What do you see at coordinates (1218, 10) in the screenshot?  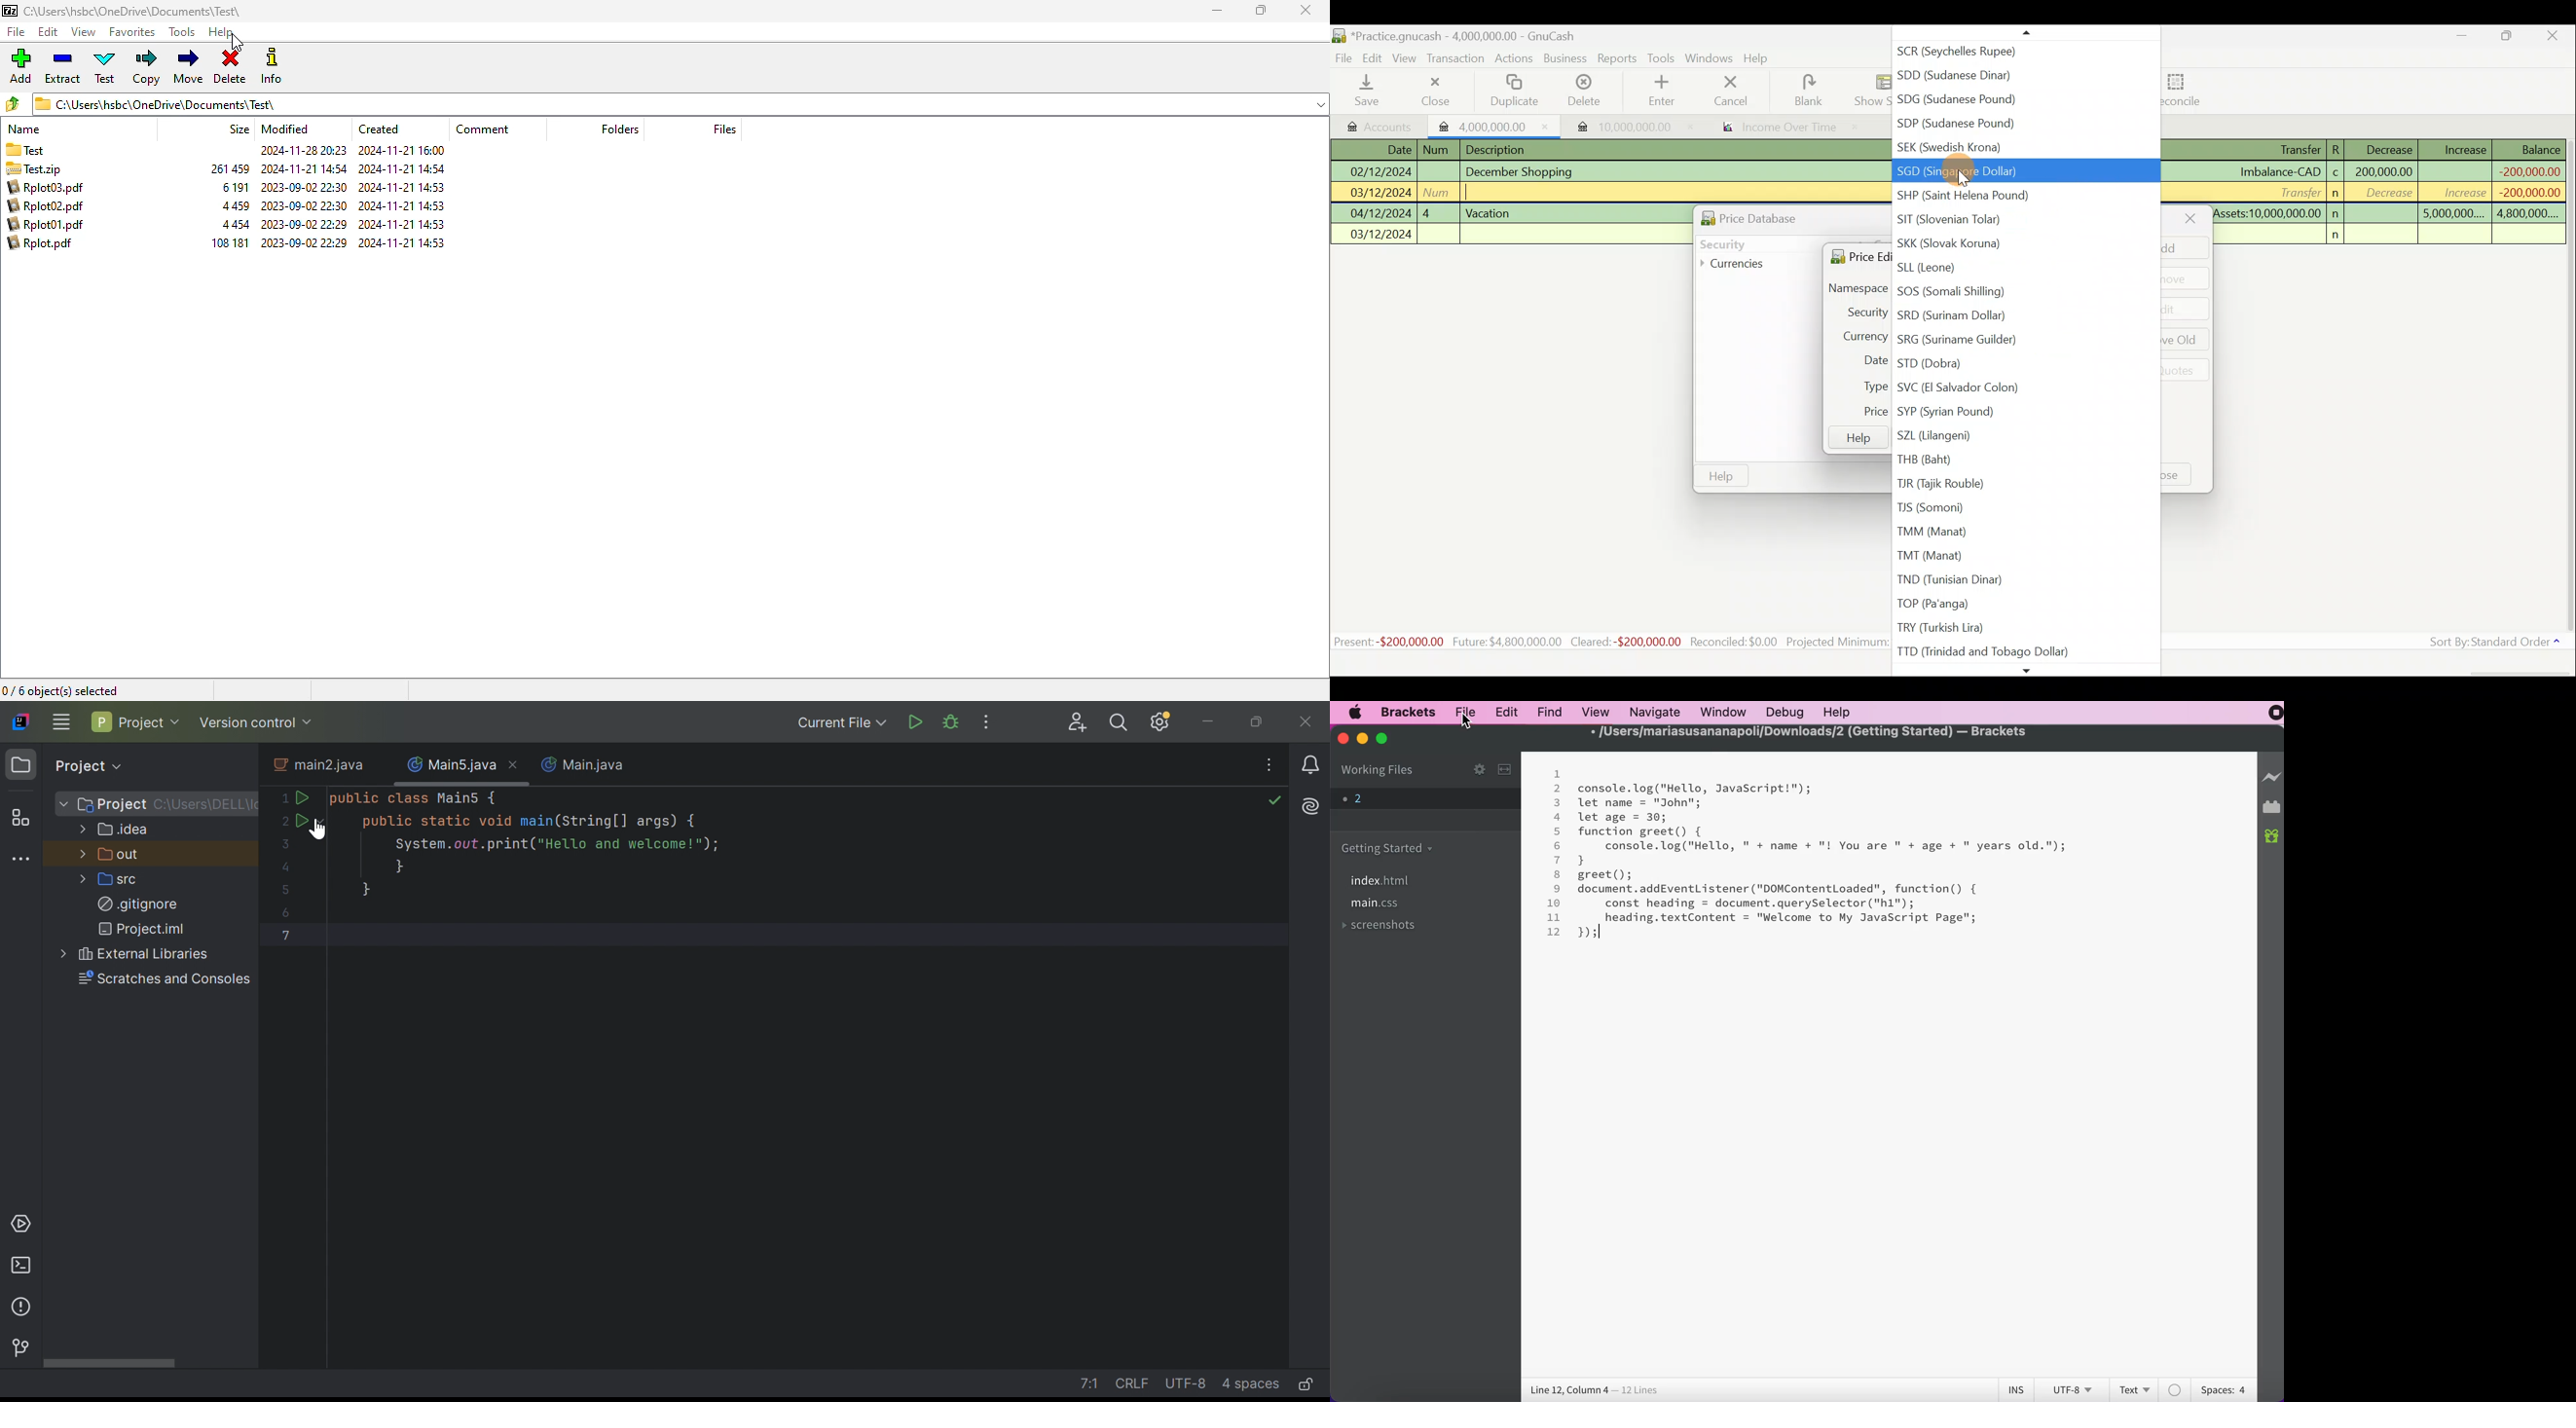 I see `minimize` at bounding box center [1218, 10].